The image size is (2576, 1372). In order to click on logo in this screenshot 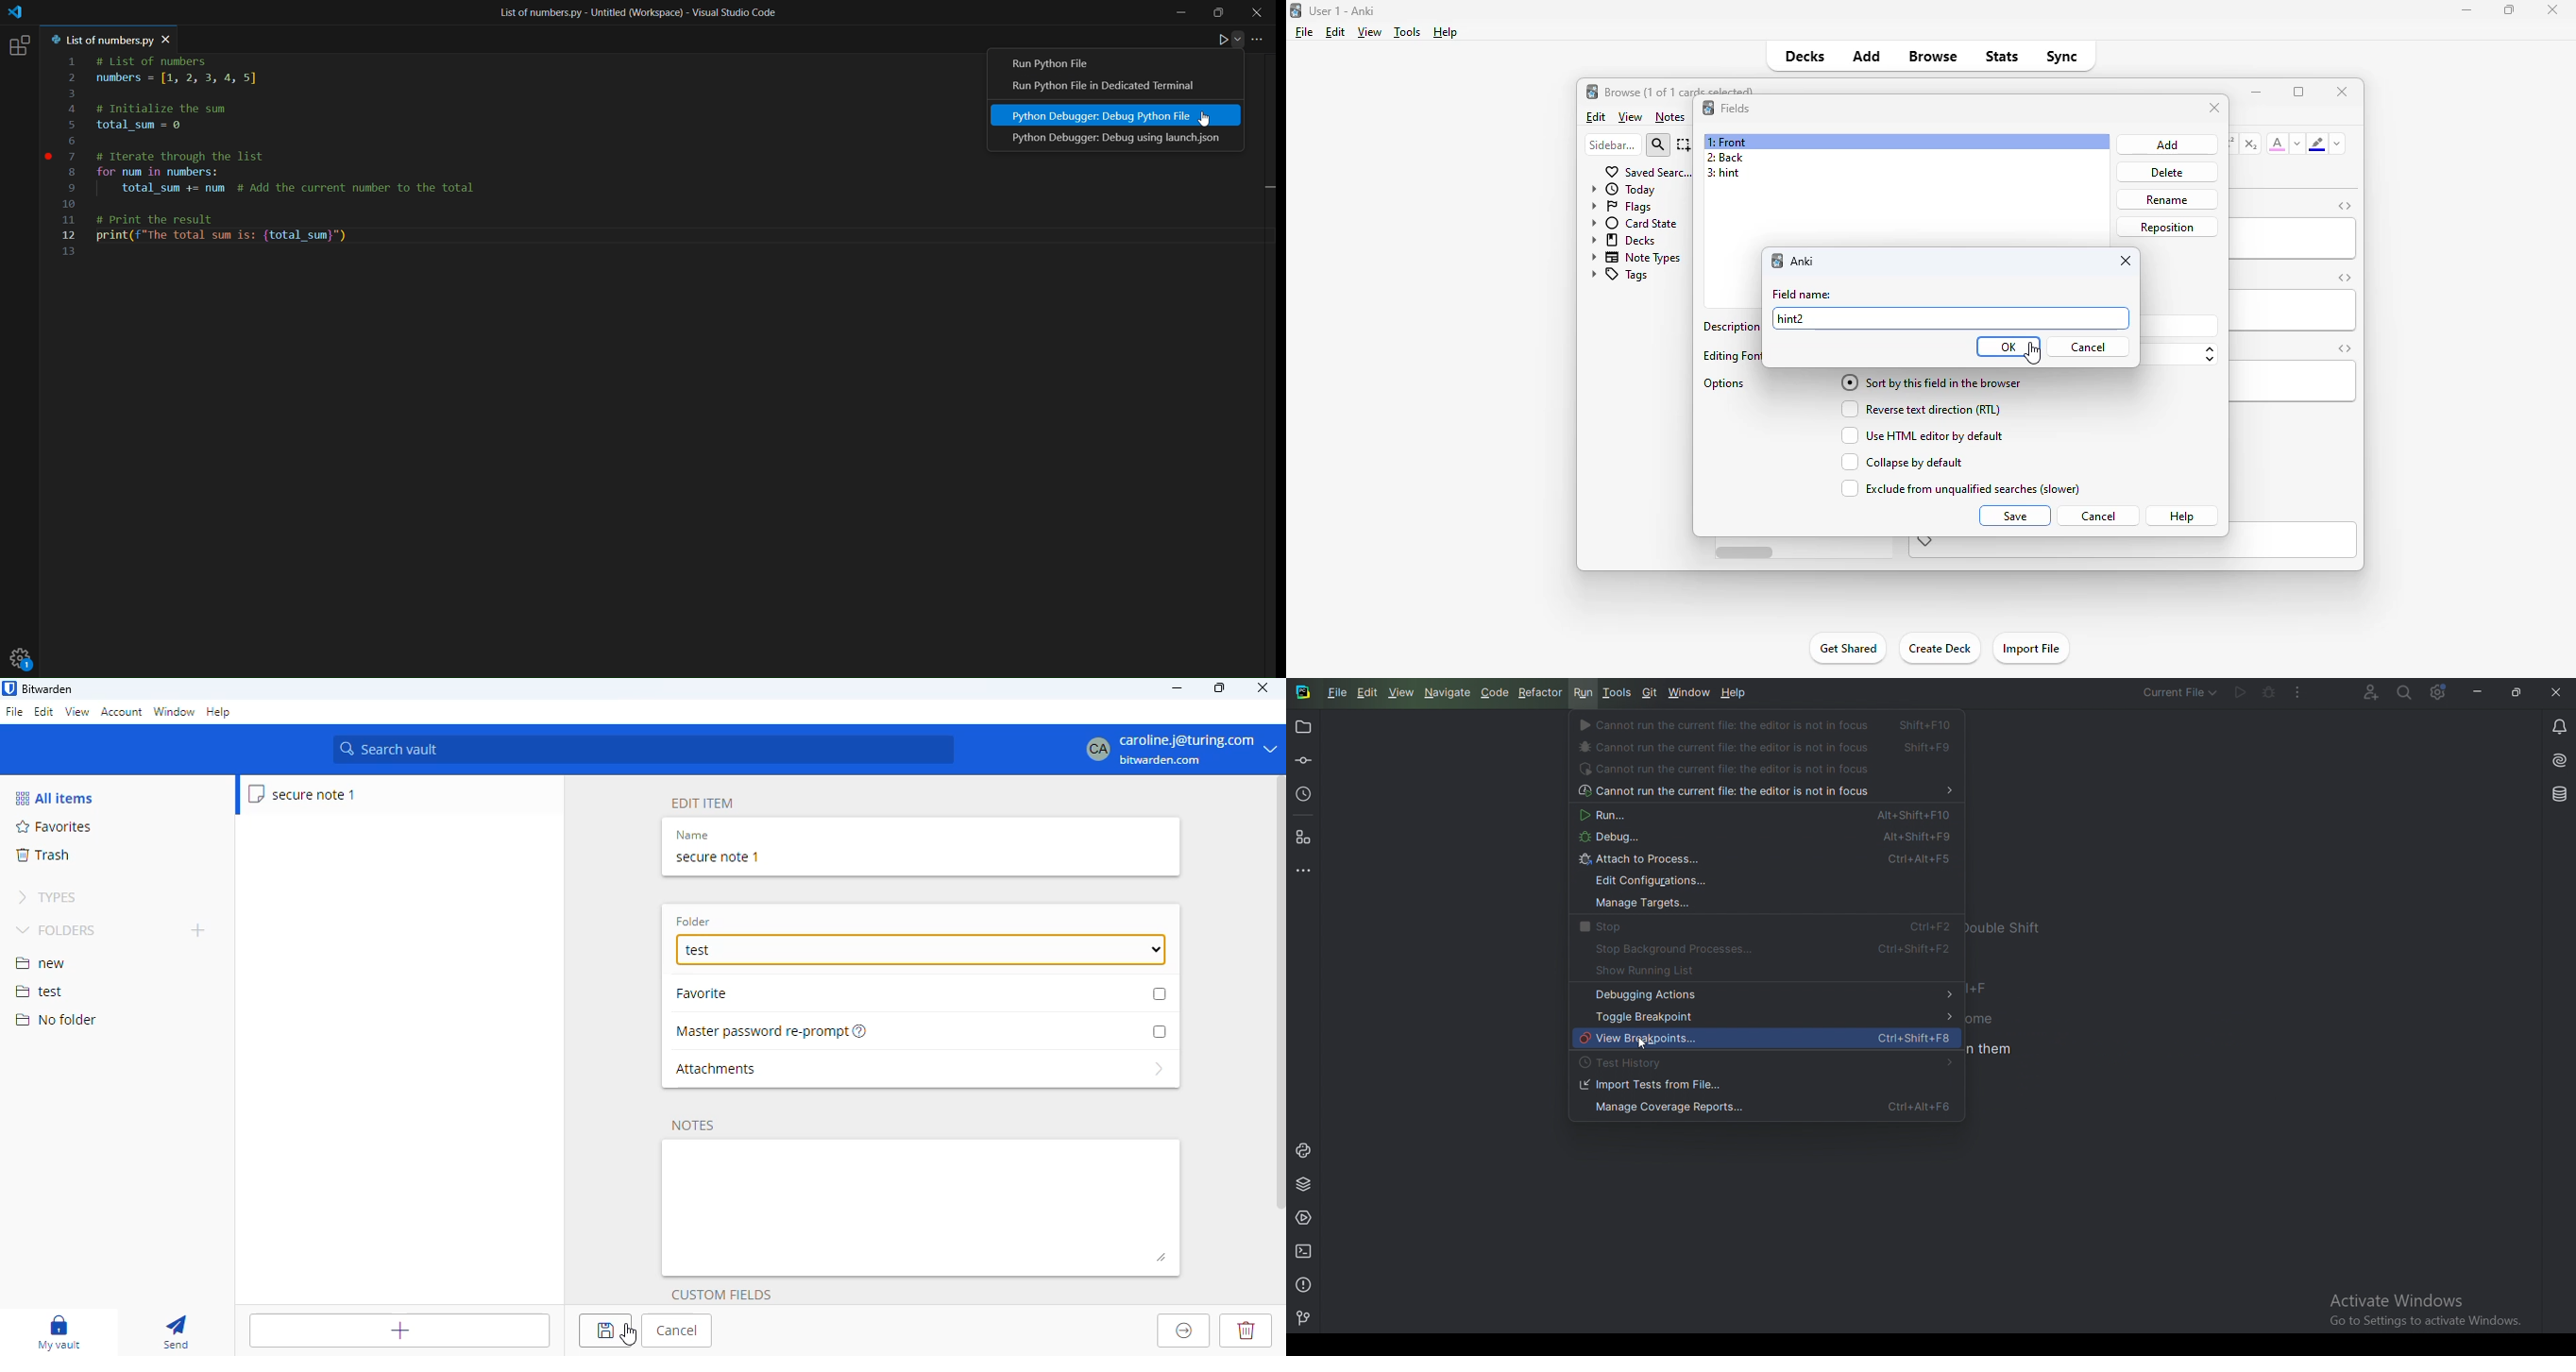, I will do `click(1591, 91)`.